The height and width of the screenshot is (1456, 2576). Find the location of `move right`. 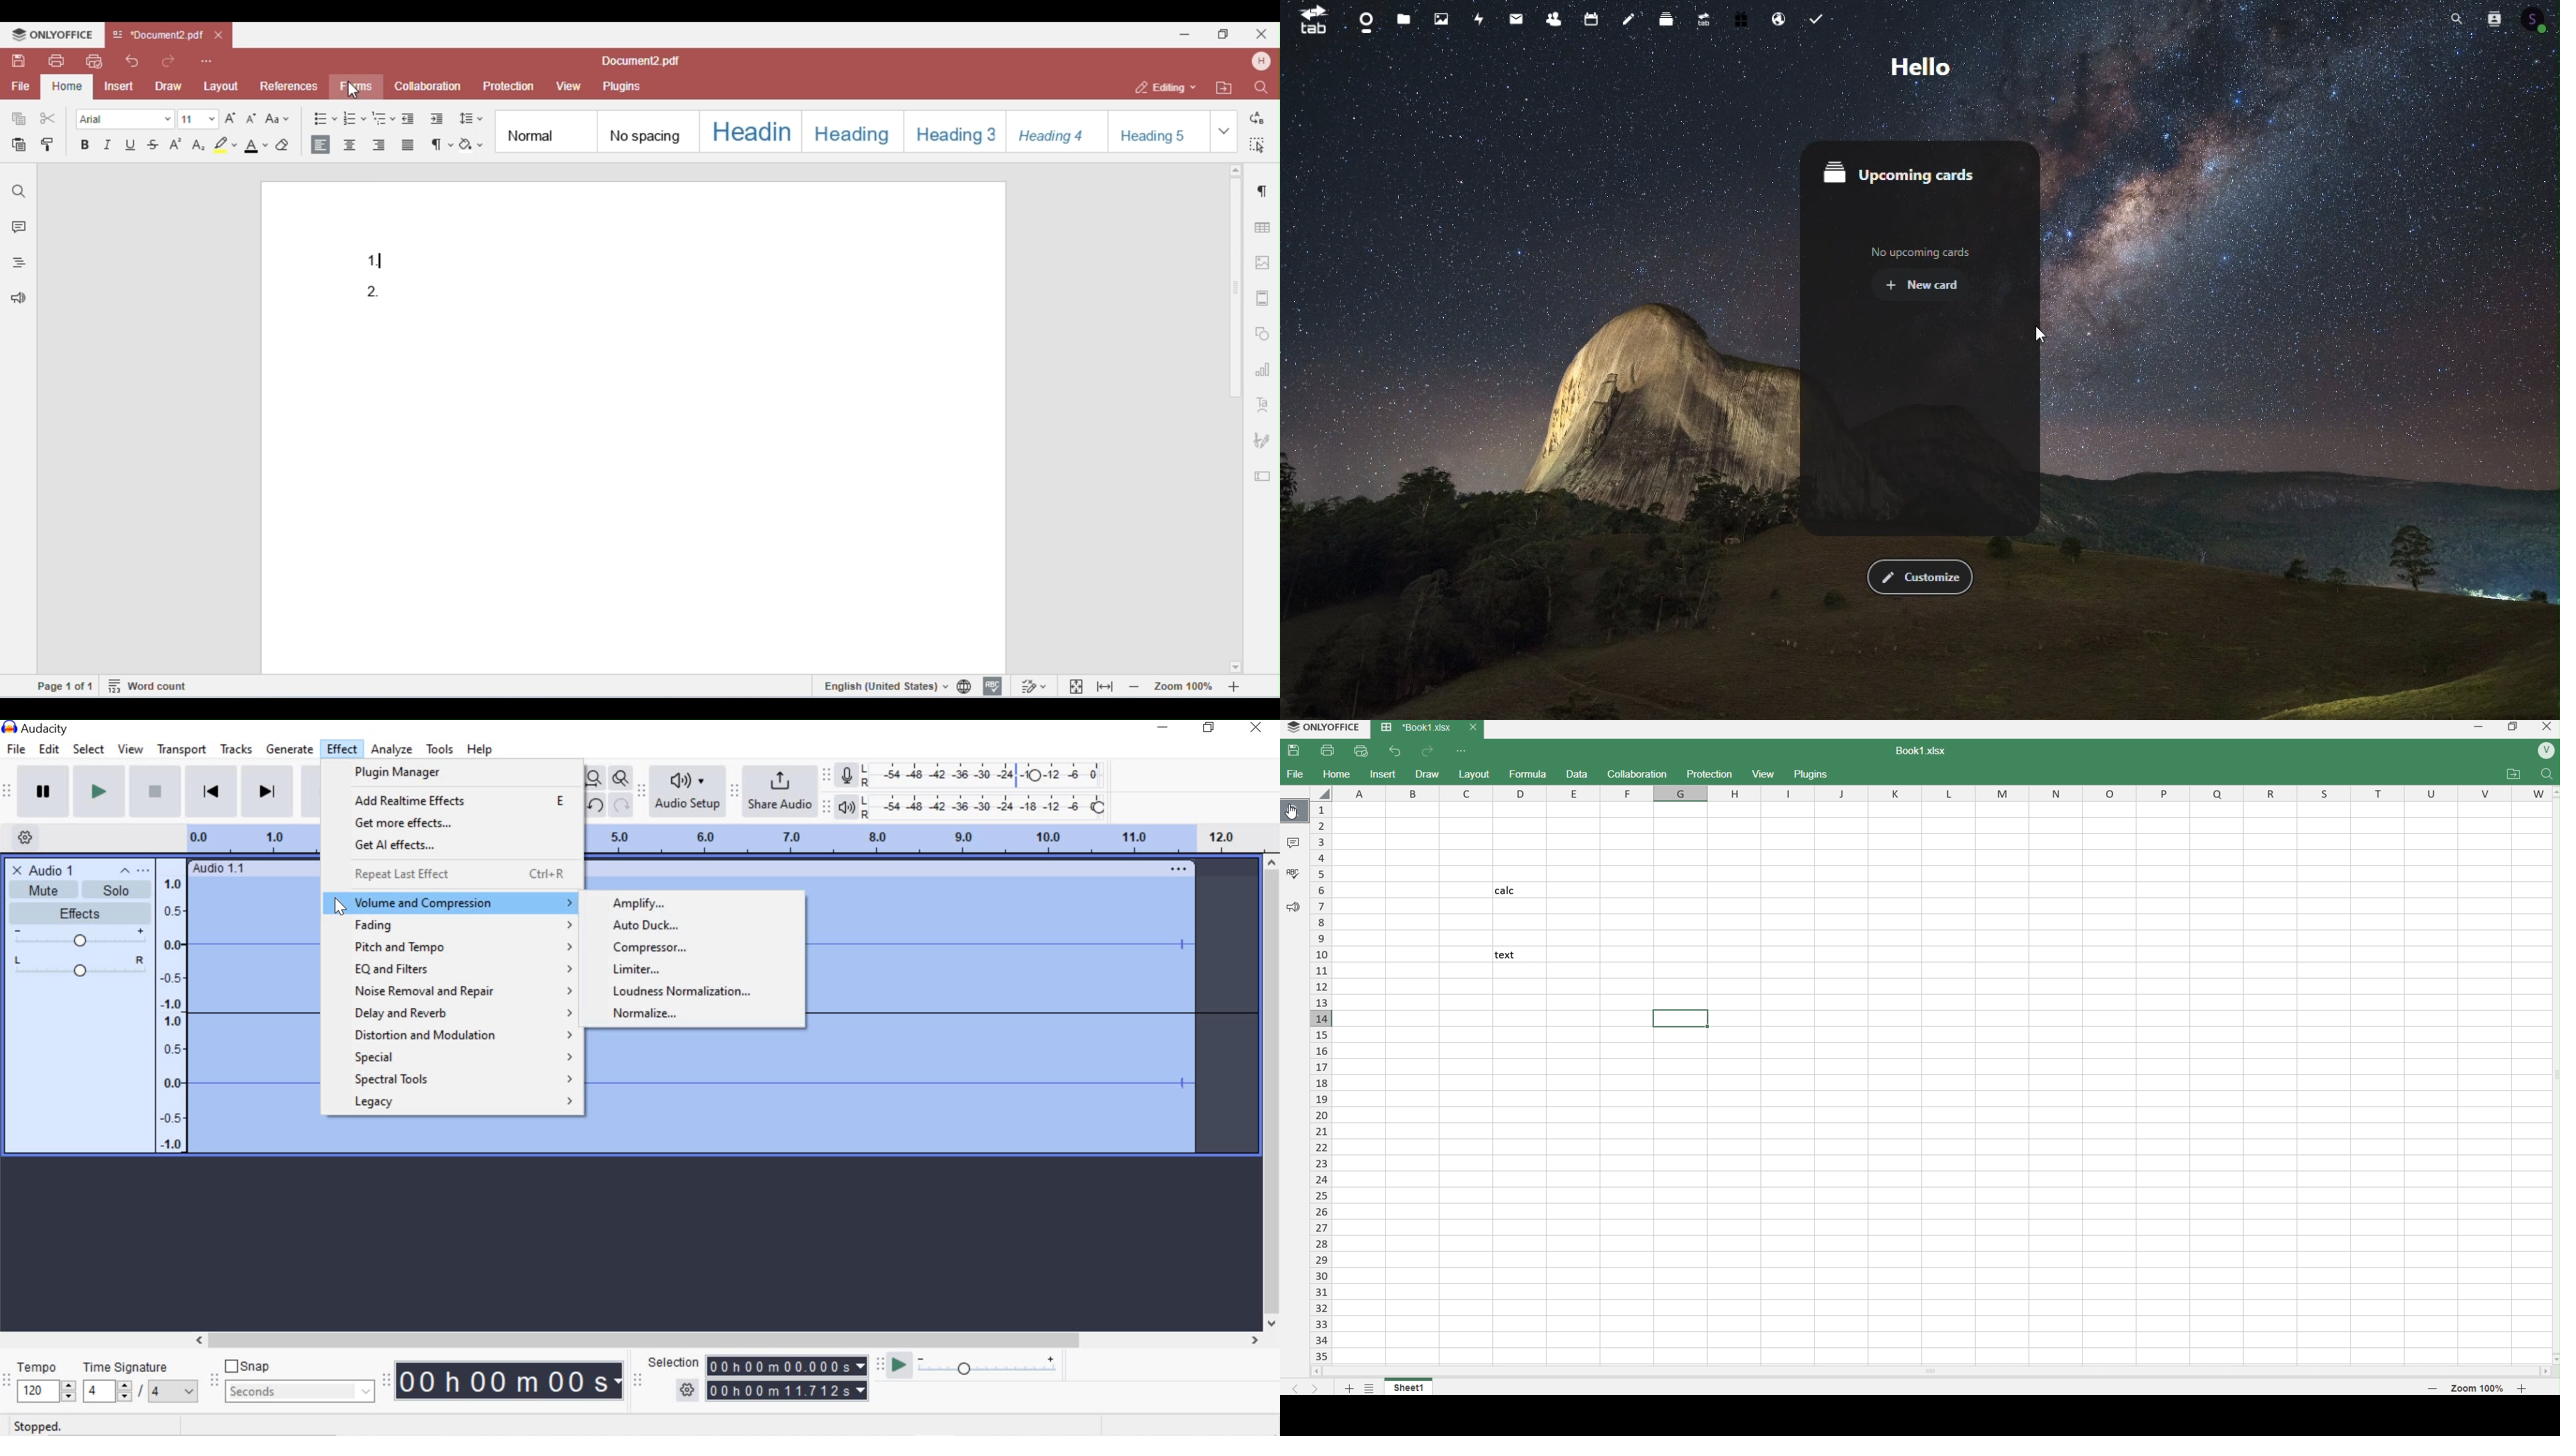

move right is located at coordinates (2547, 1371).